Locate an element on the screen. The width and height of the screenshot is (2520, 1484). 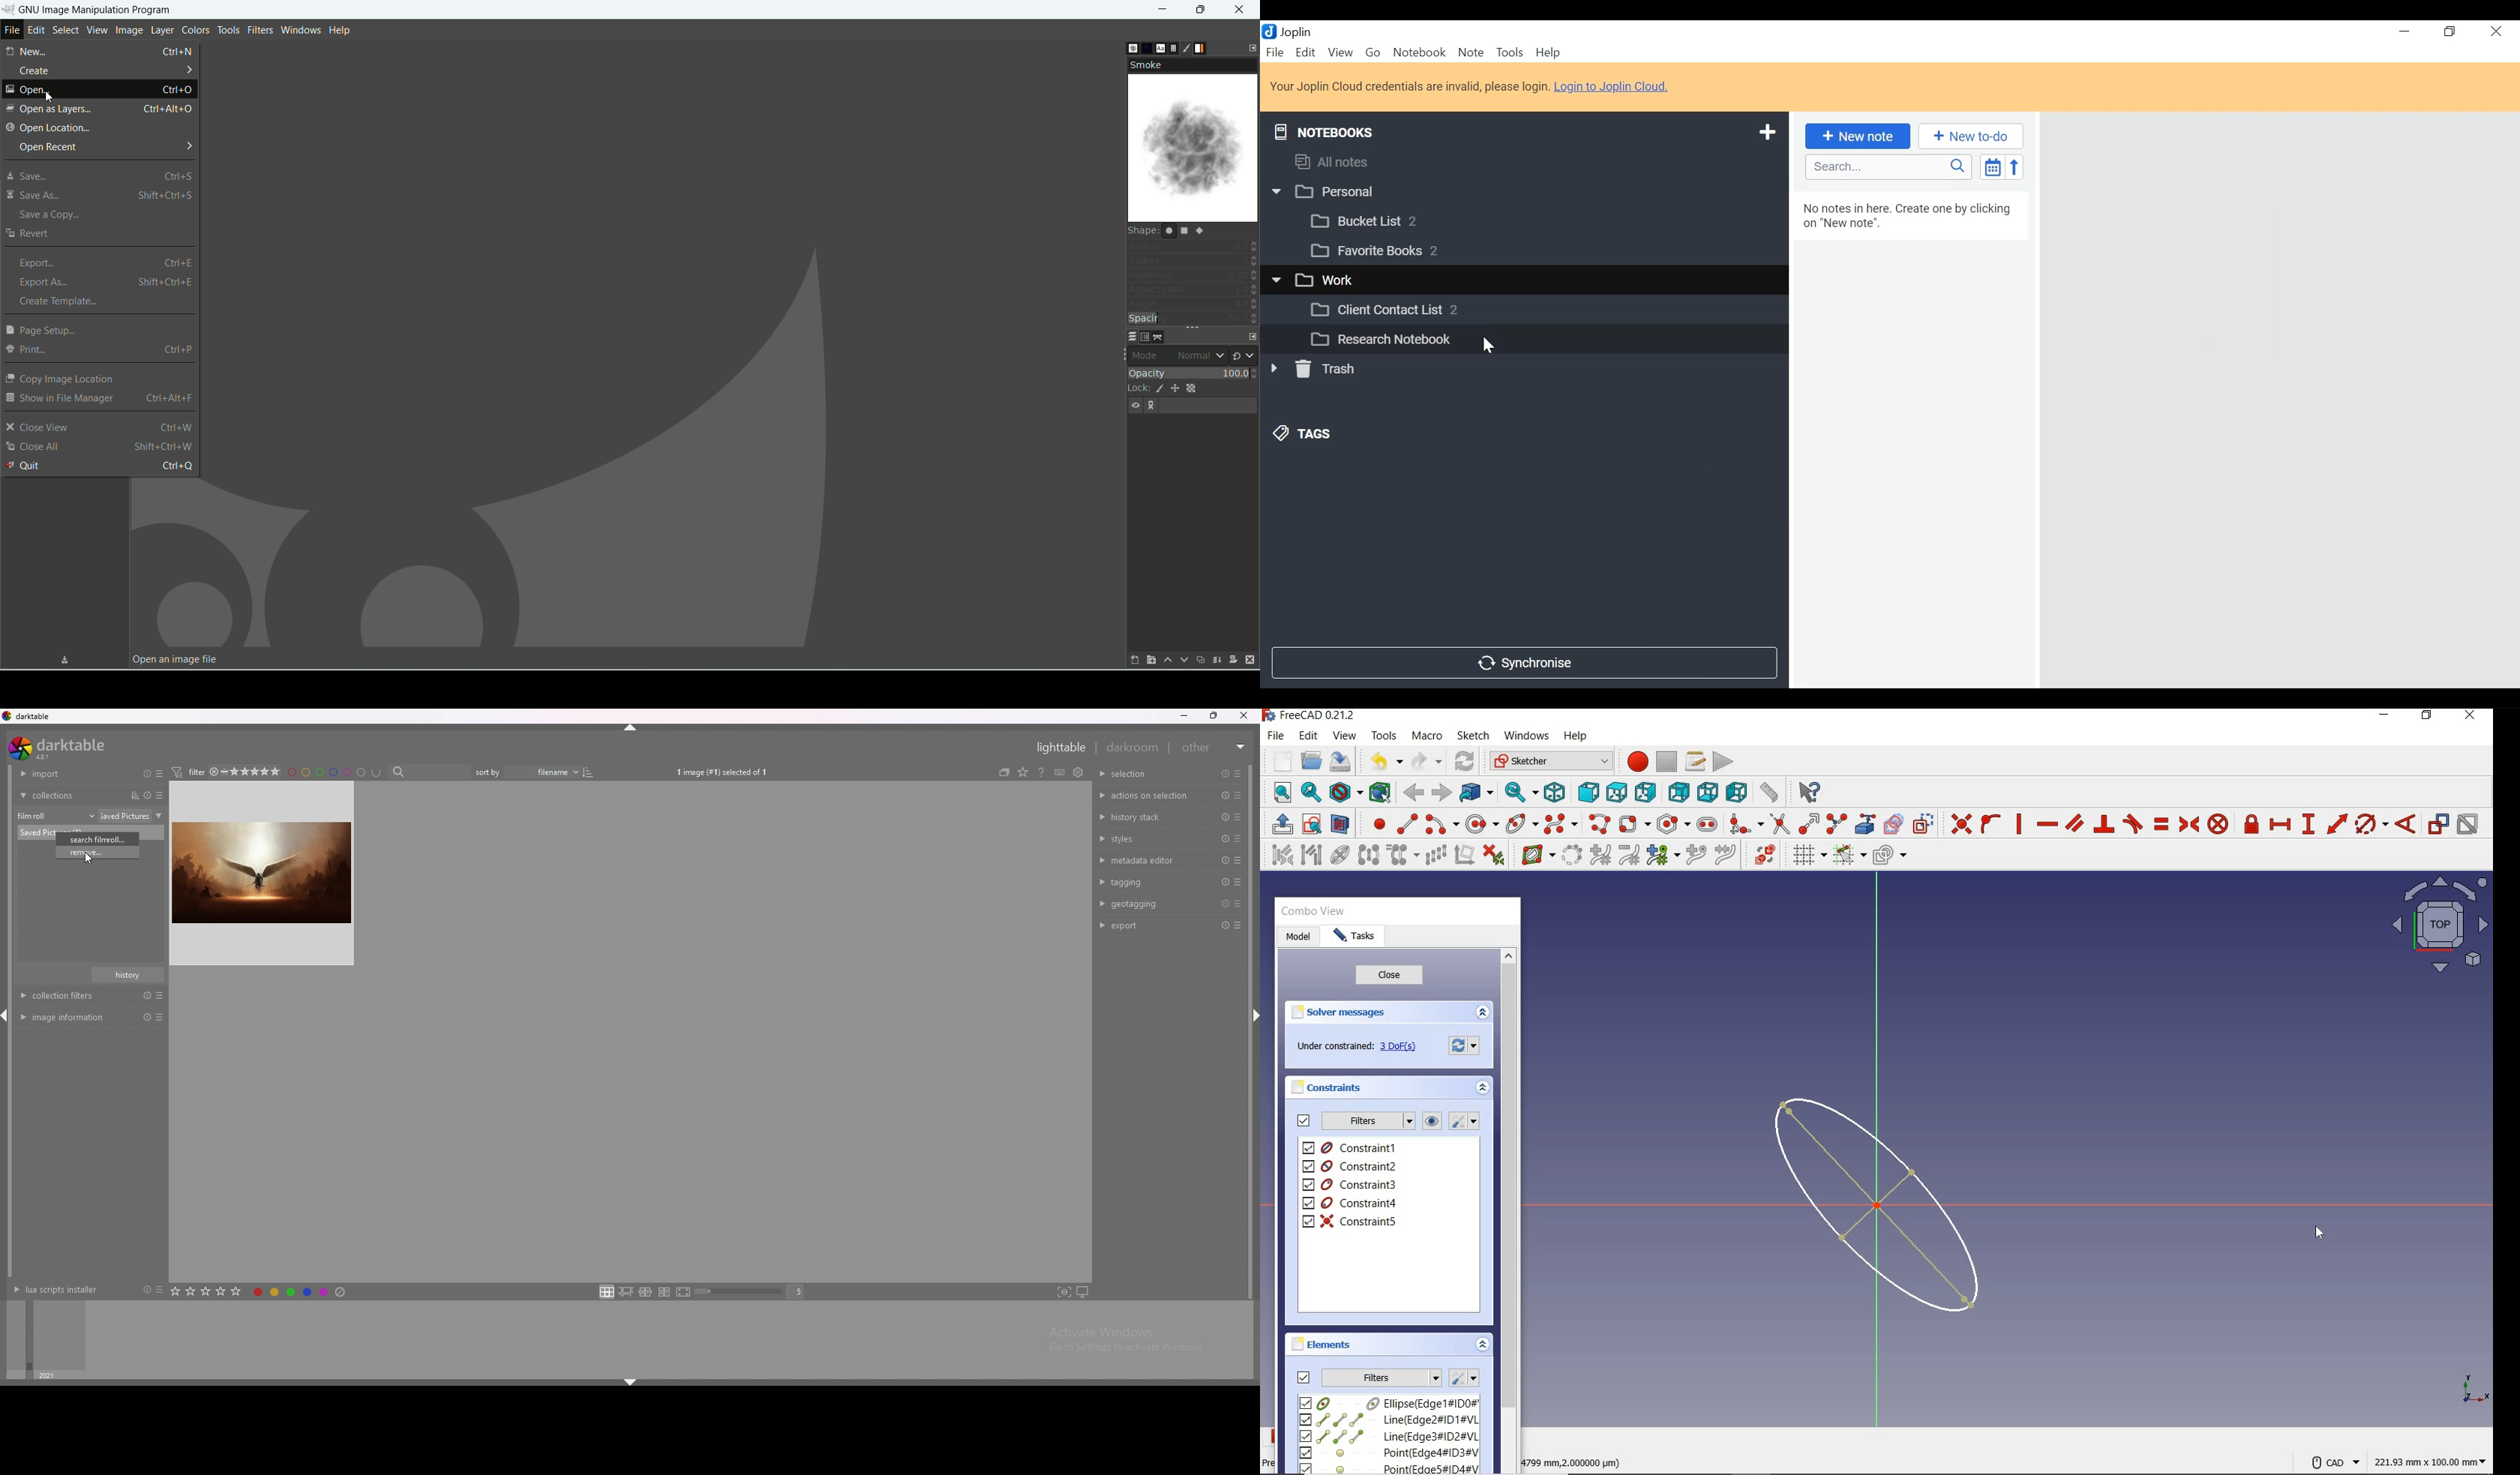
[3 Favorite Books 2 is located at coordinates (1385, 251).